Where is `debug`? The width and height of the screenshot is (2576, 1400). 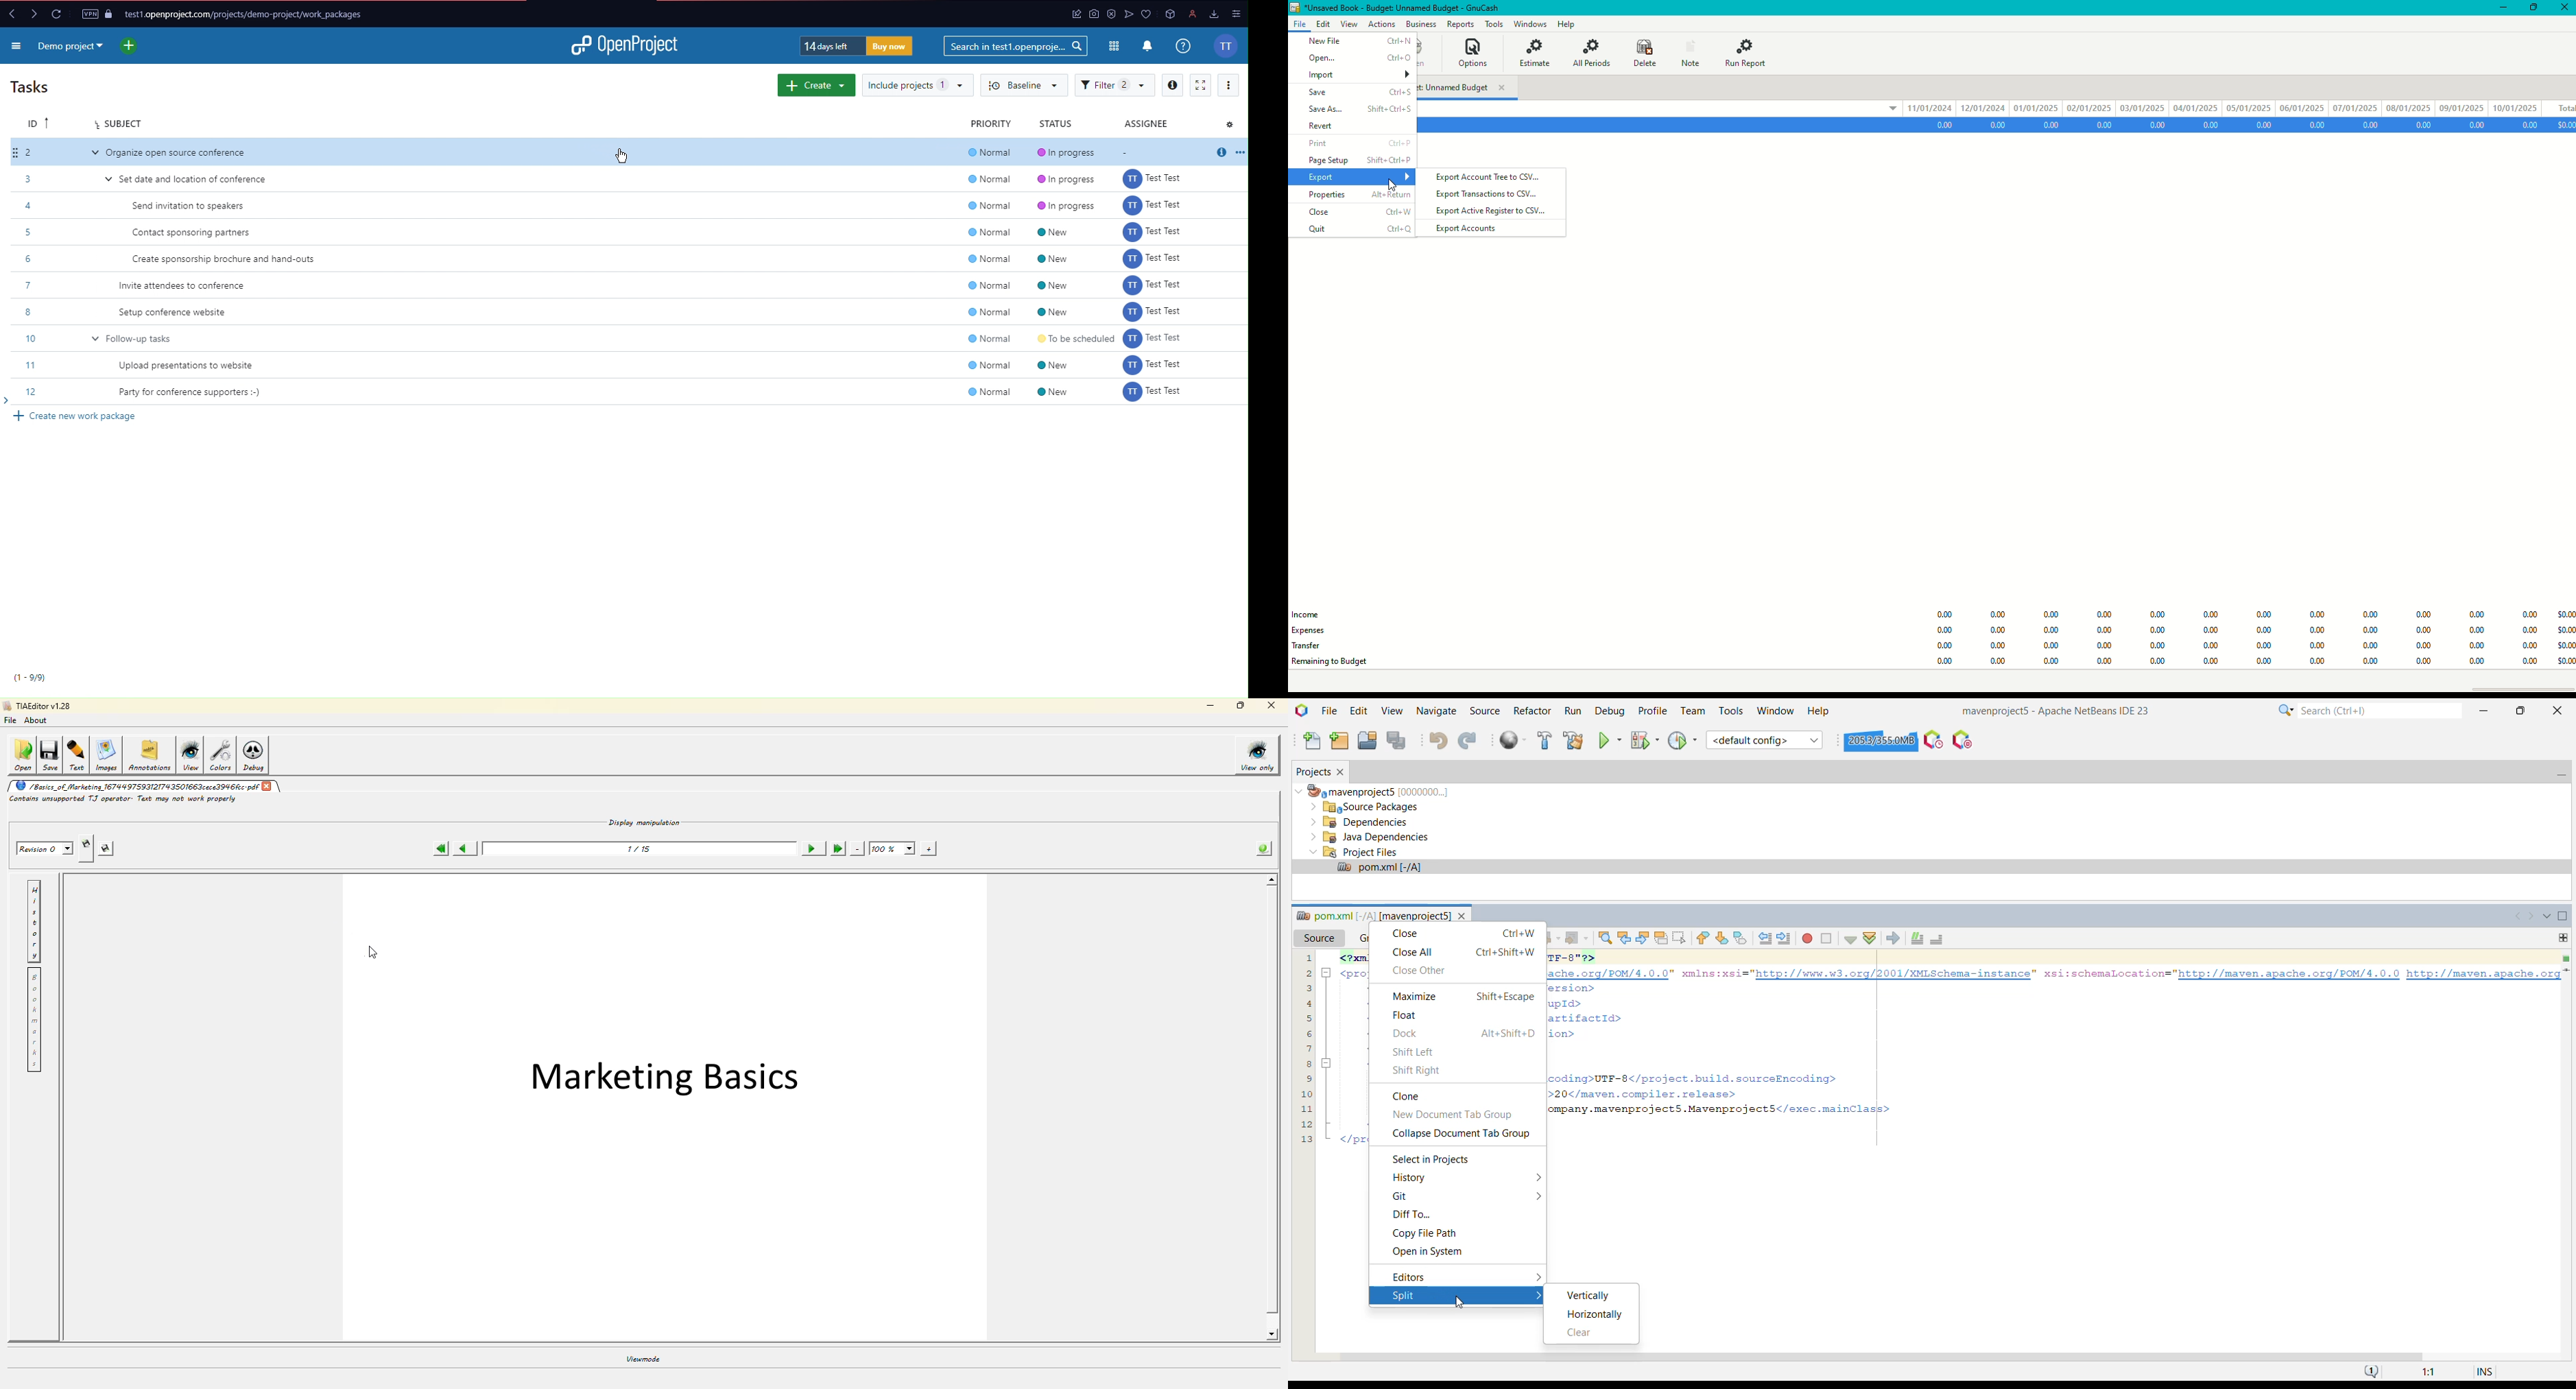
debug is located at coordinates (255, 756).